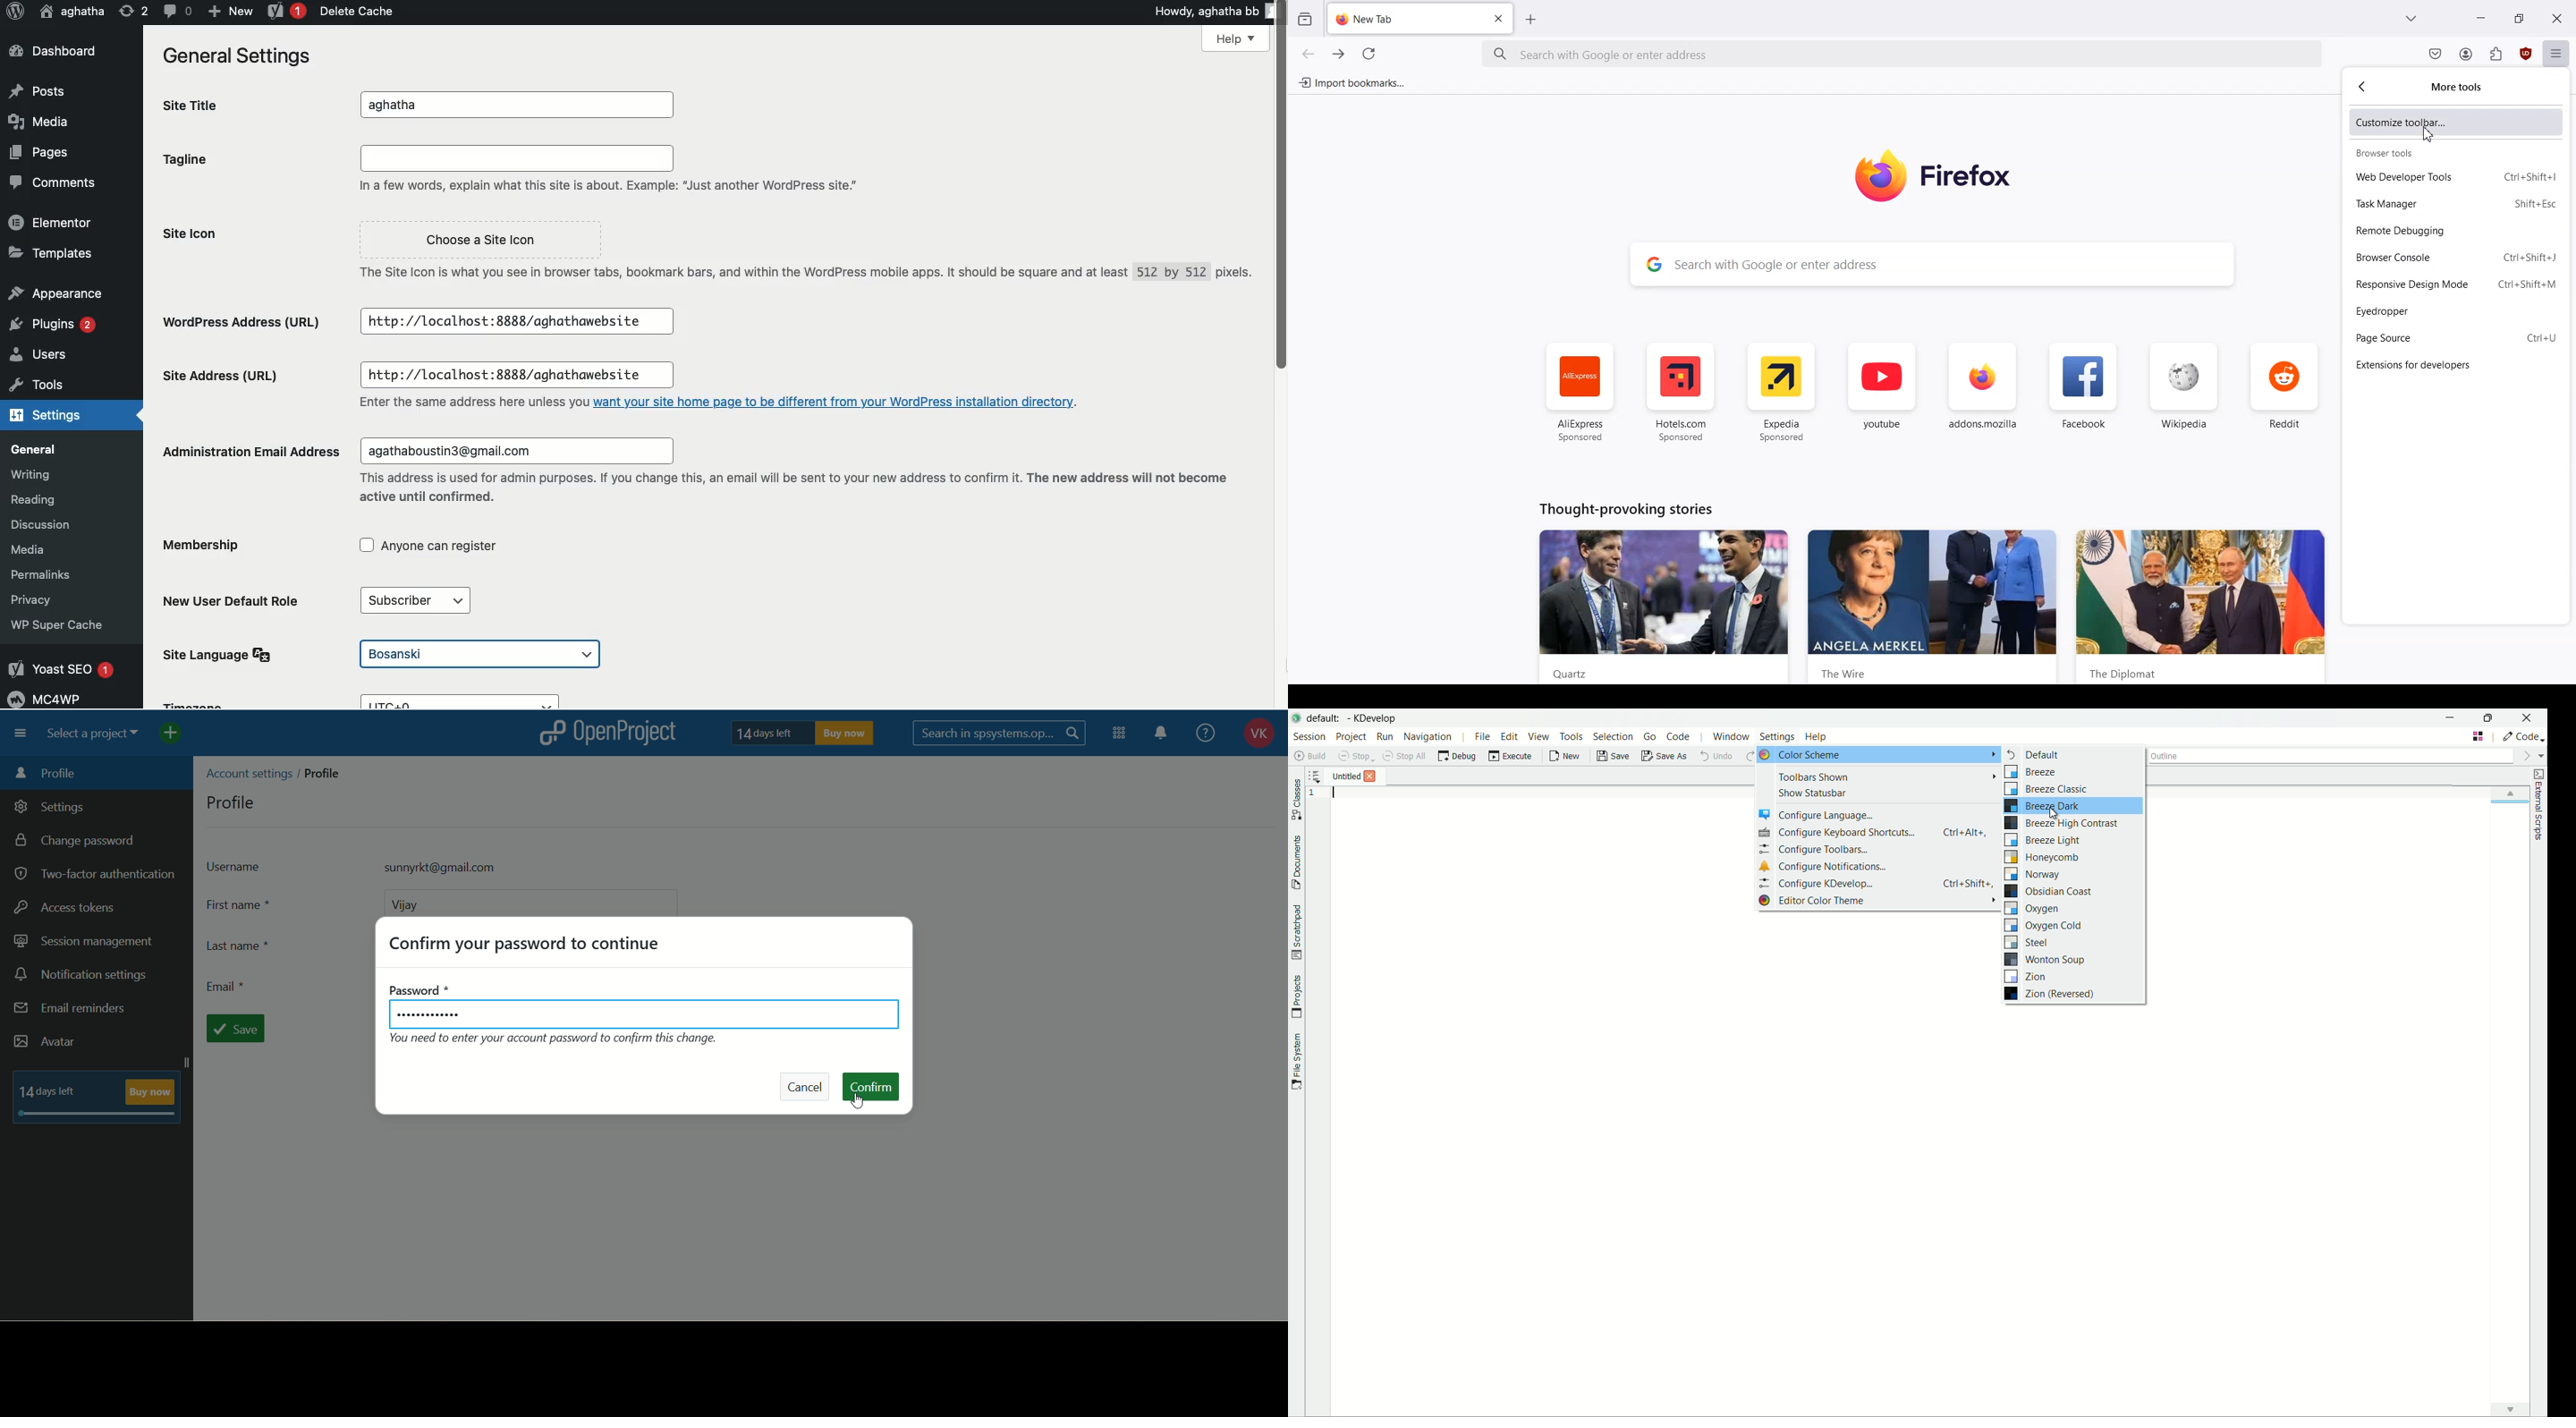 Image resolution: width=2576 pixels, height=1428 pixels. What do you see at coordinates (1626, 508) in the screenshot?
I see `Text` at bounding box center [1626, 508].